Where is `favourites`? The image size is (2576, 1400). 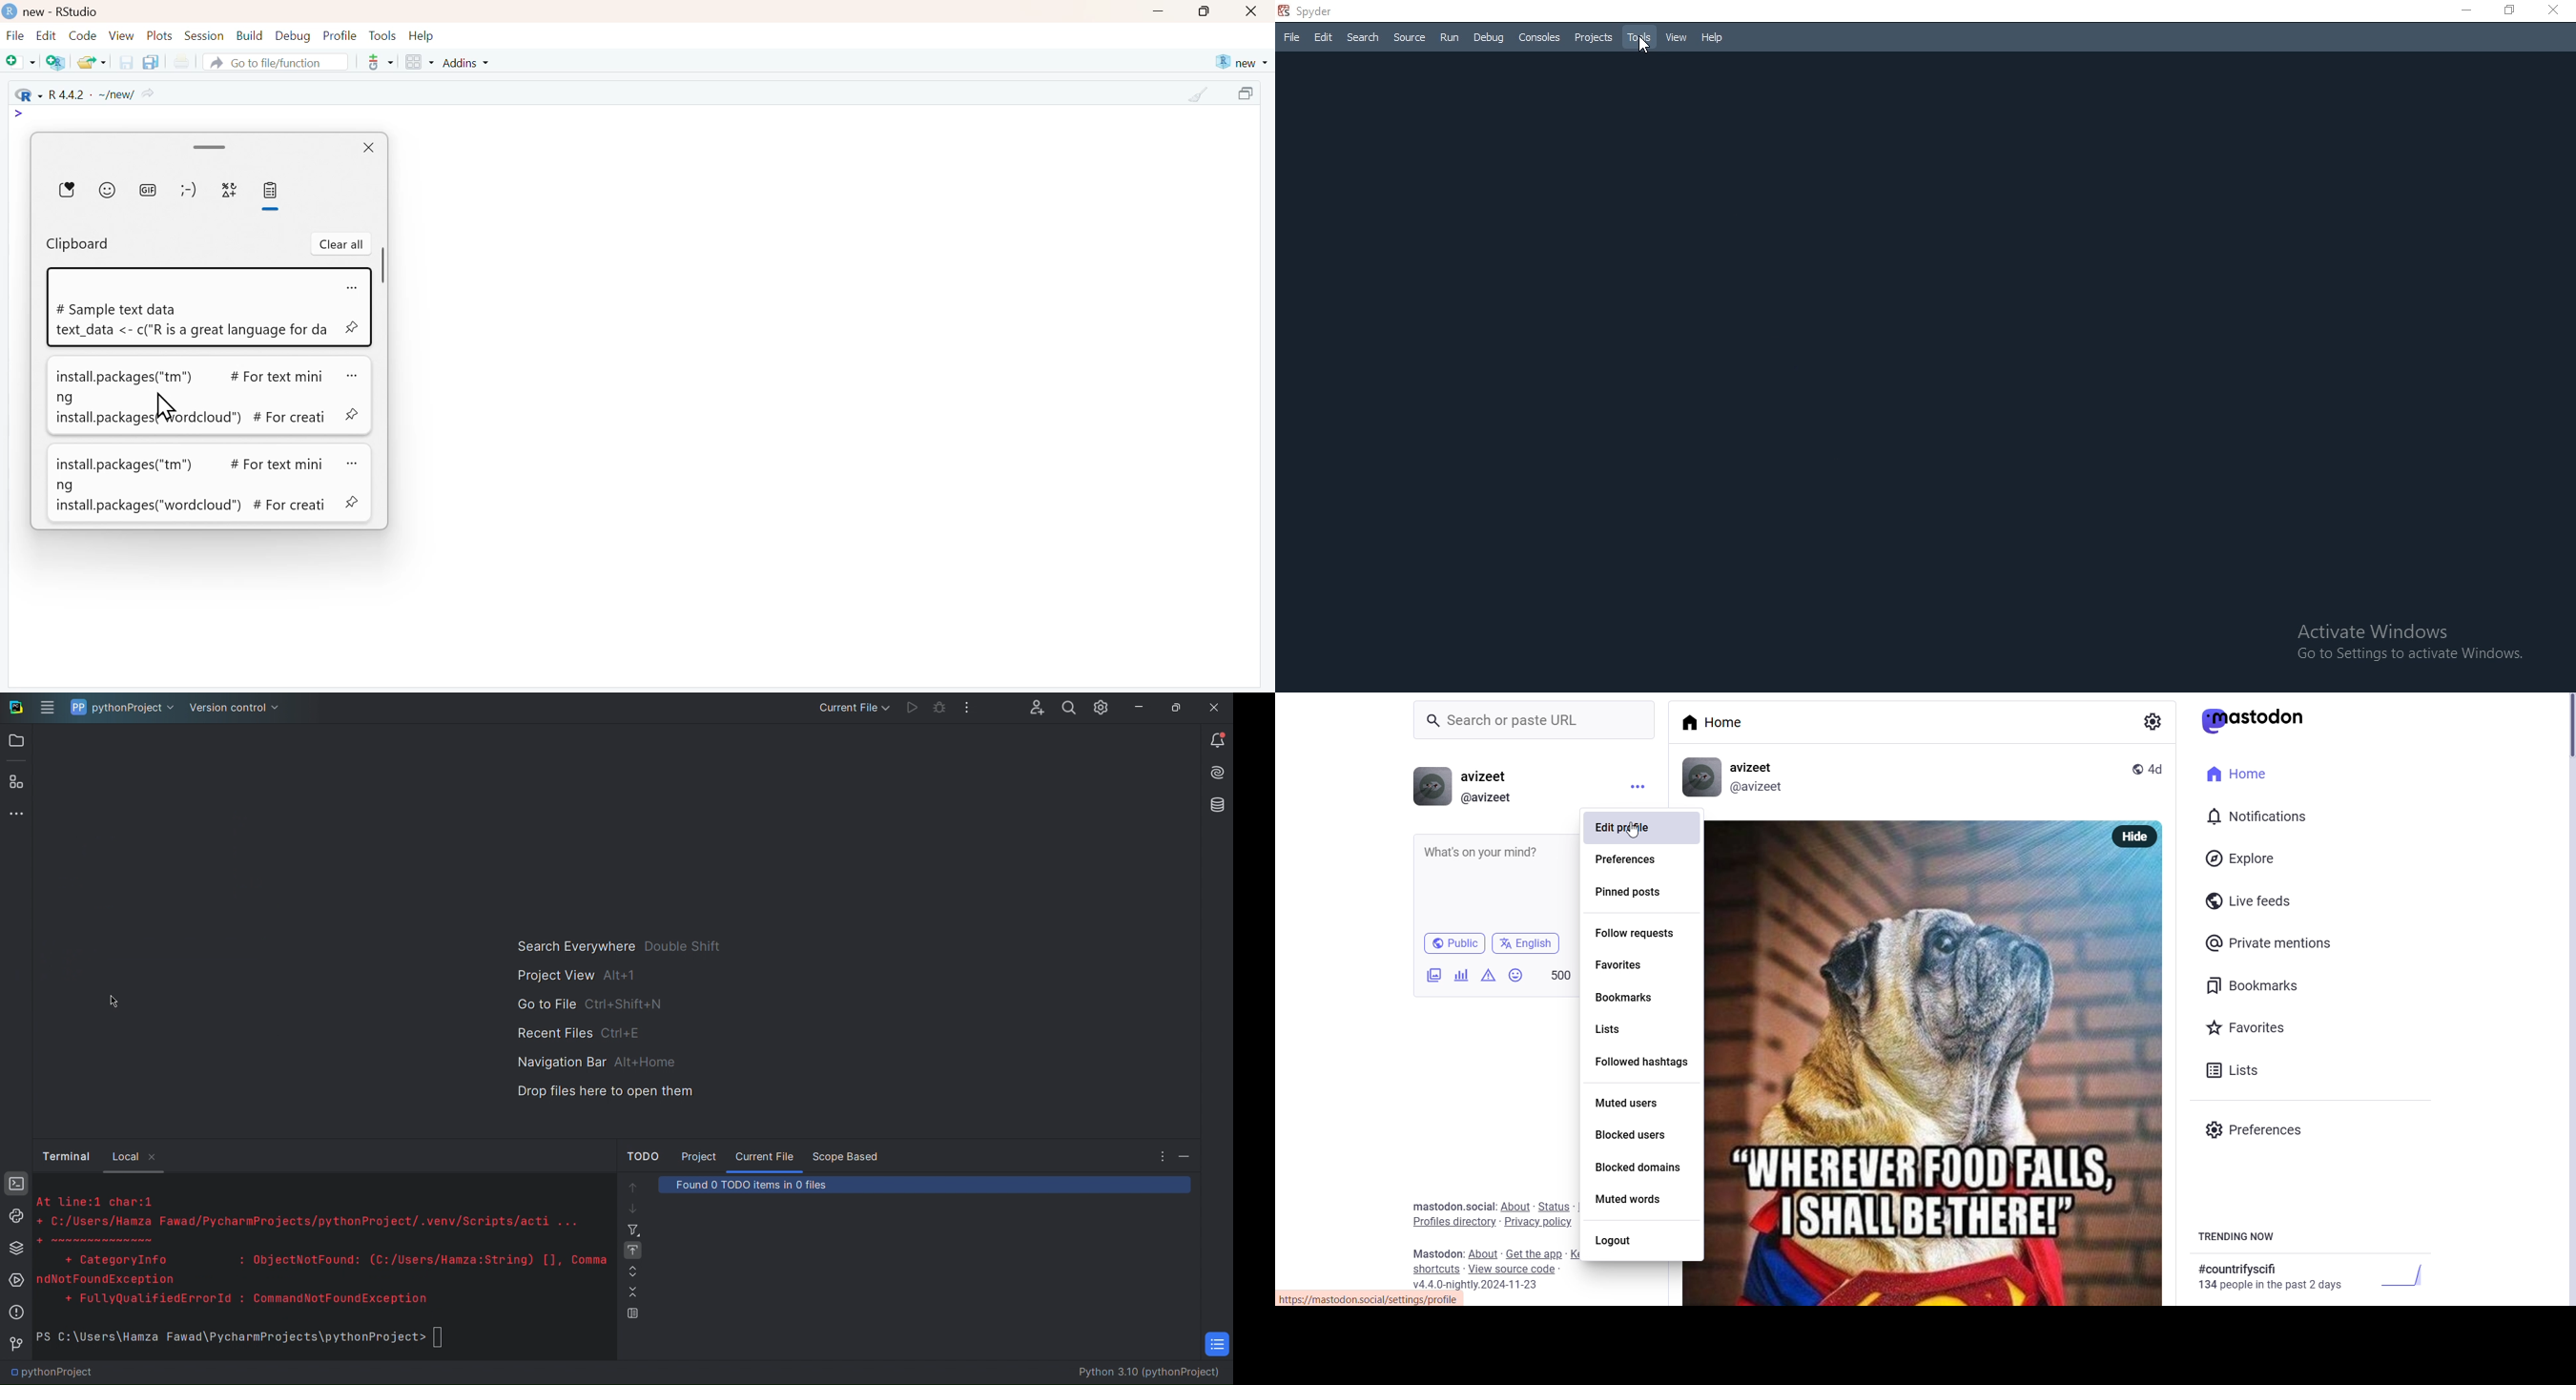 favourites is located at coordinates (1624, 964).